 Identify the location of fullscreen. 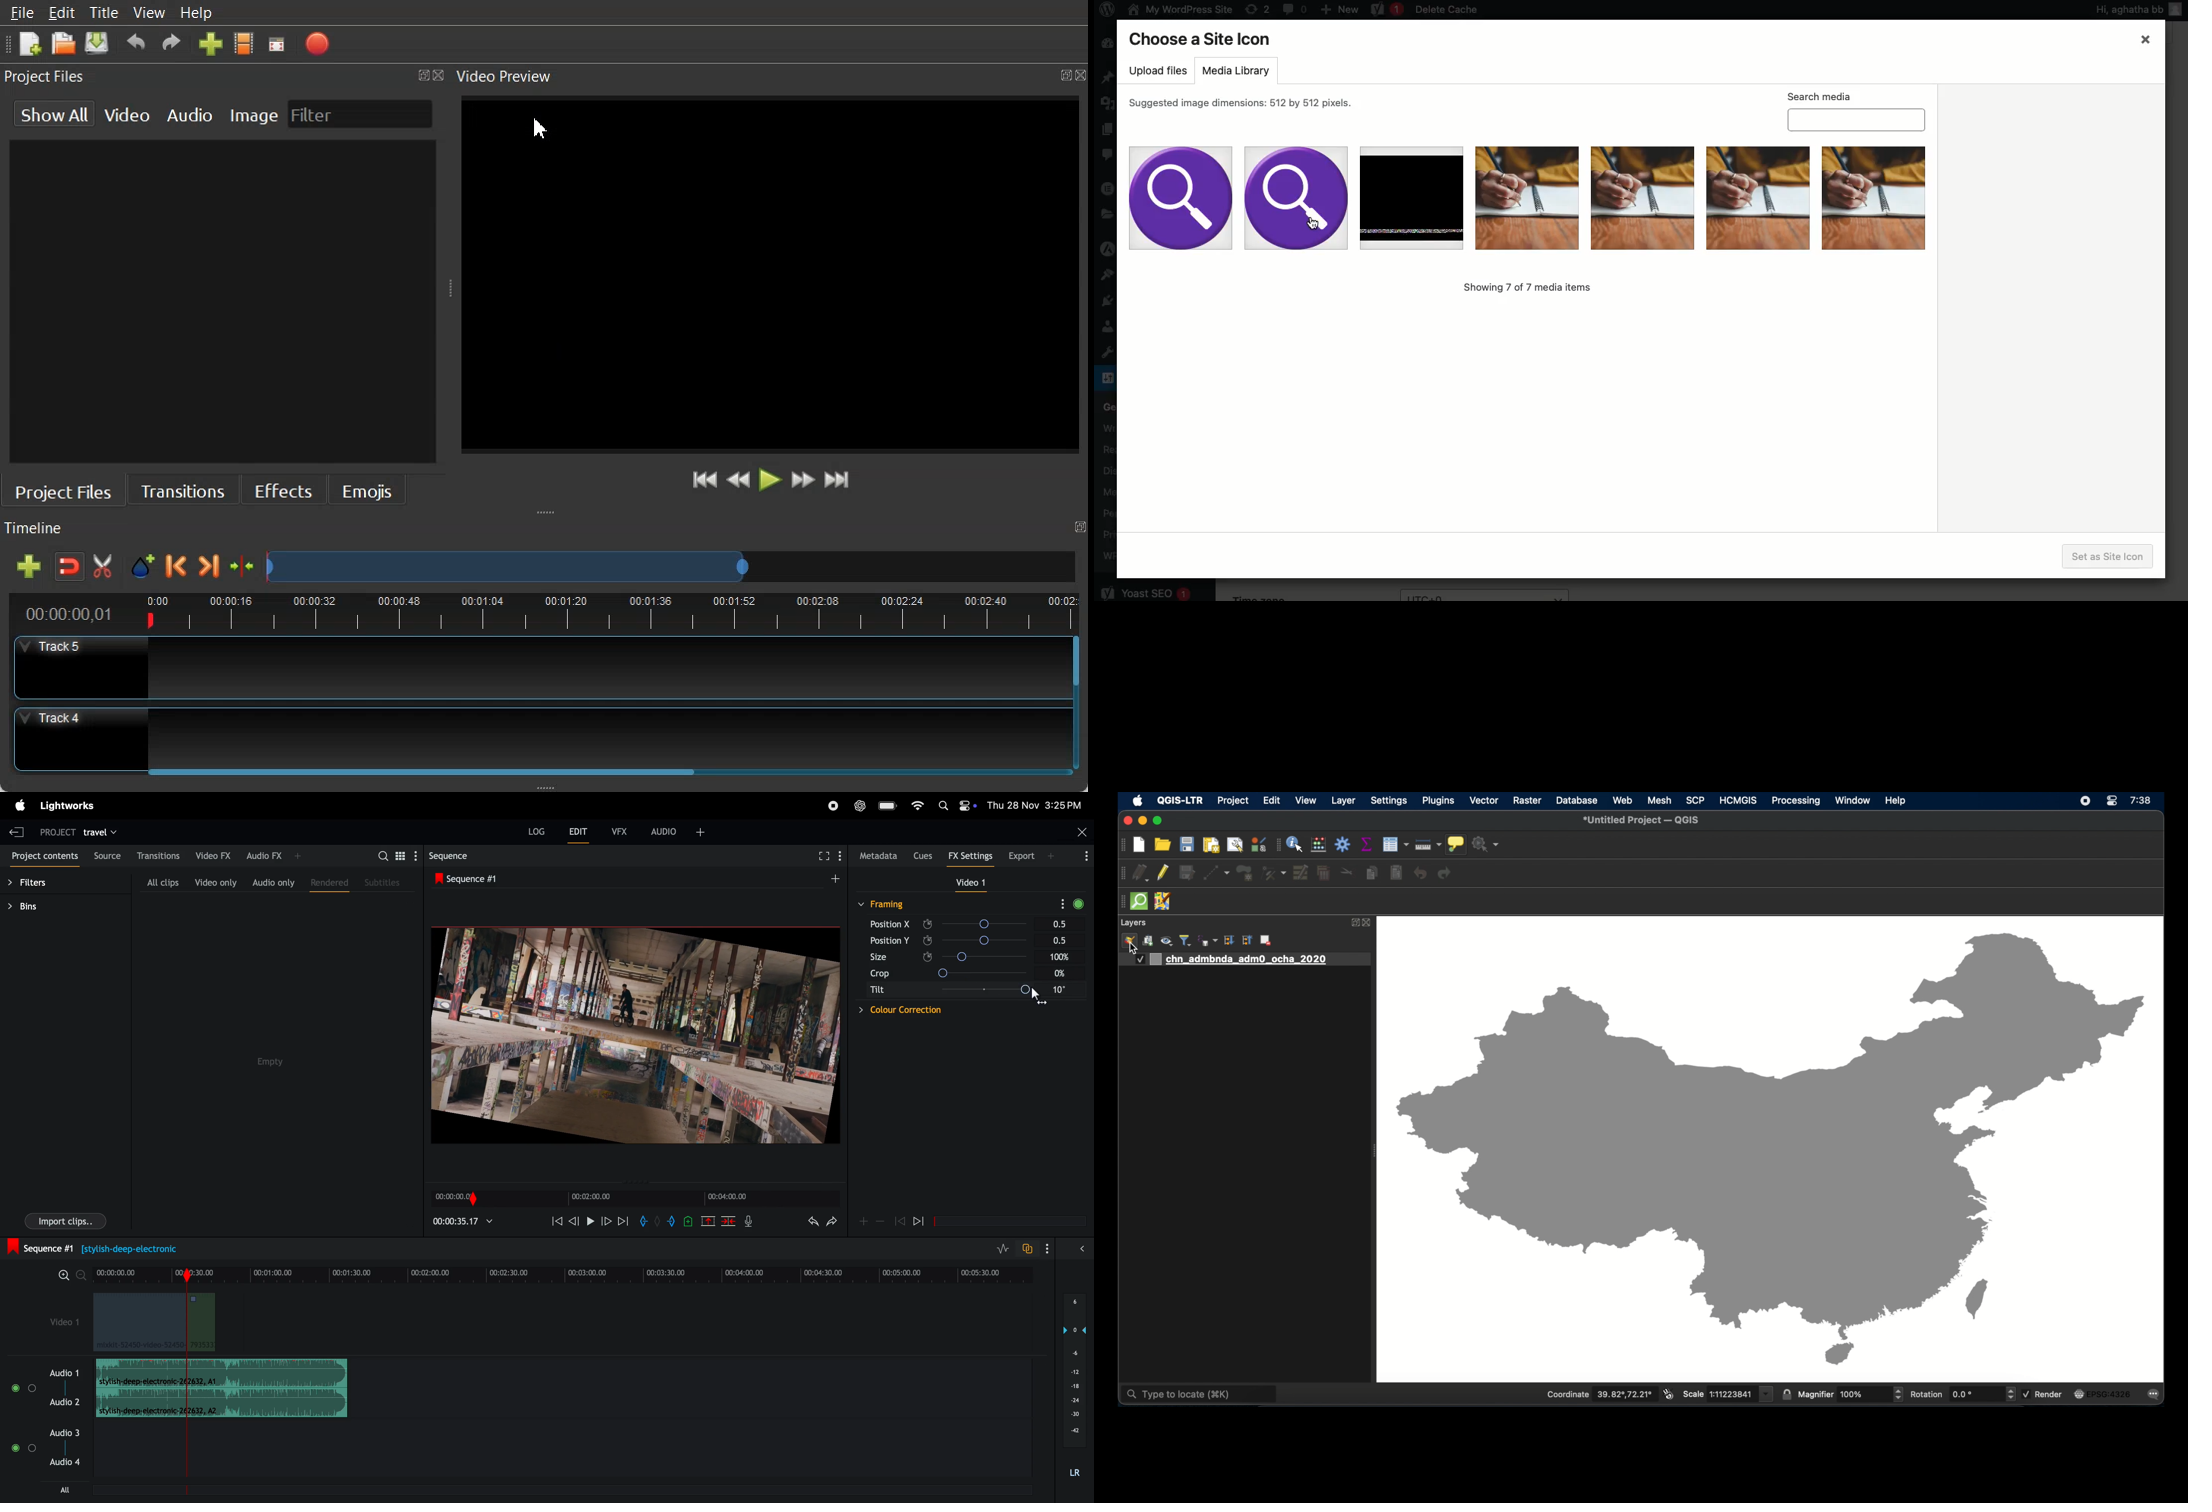
(823, 857).